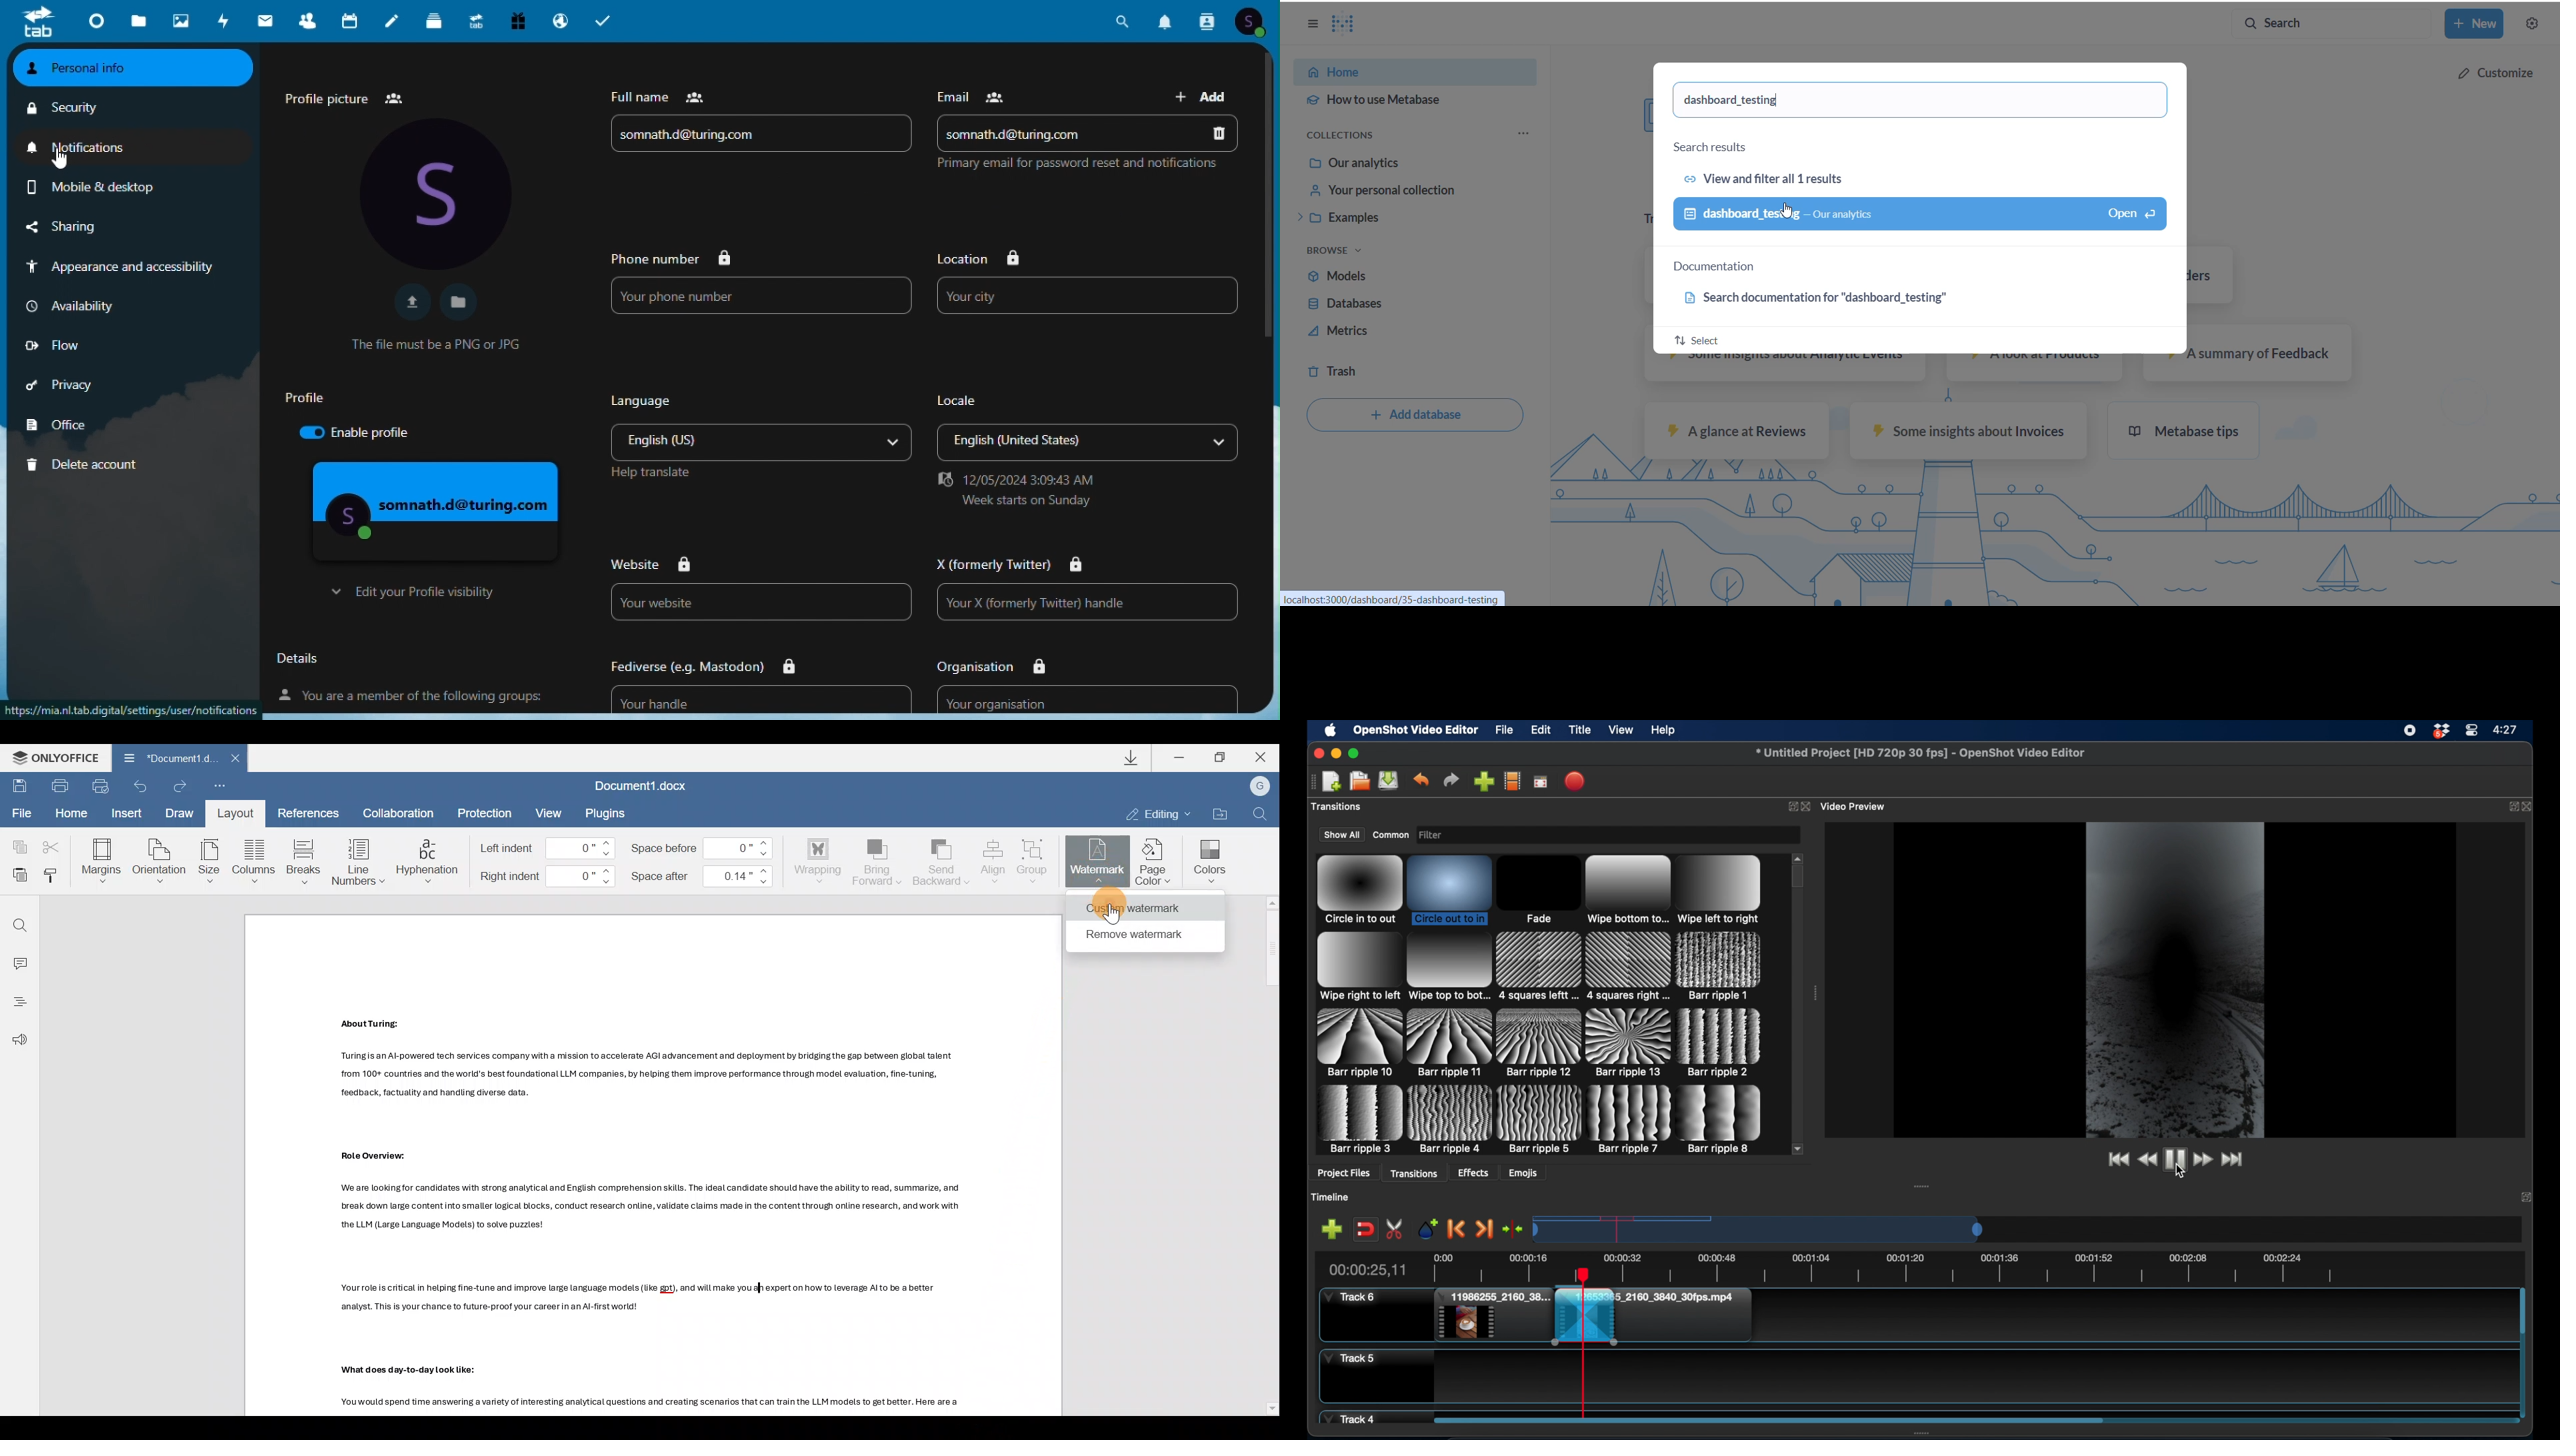 This screenshot has height=1456, width=2576. Describe the element at coordinates (404, 812) in the screenshot. I see `Collaboration` at that location.